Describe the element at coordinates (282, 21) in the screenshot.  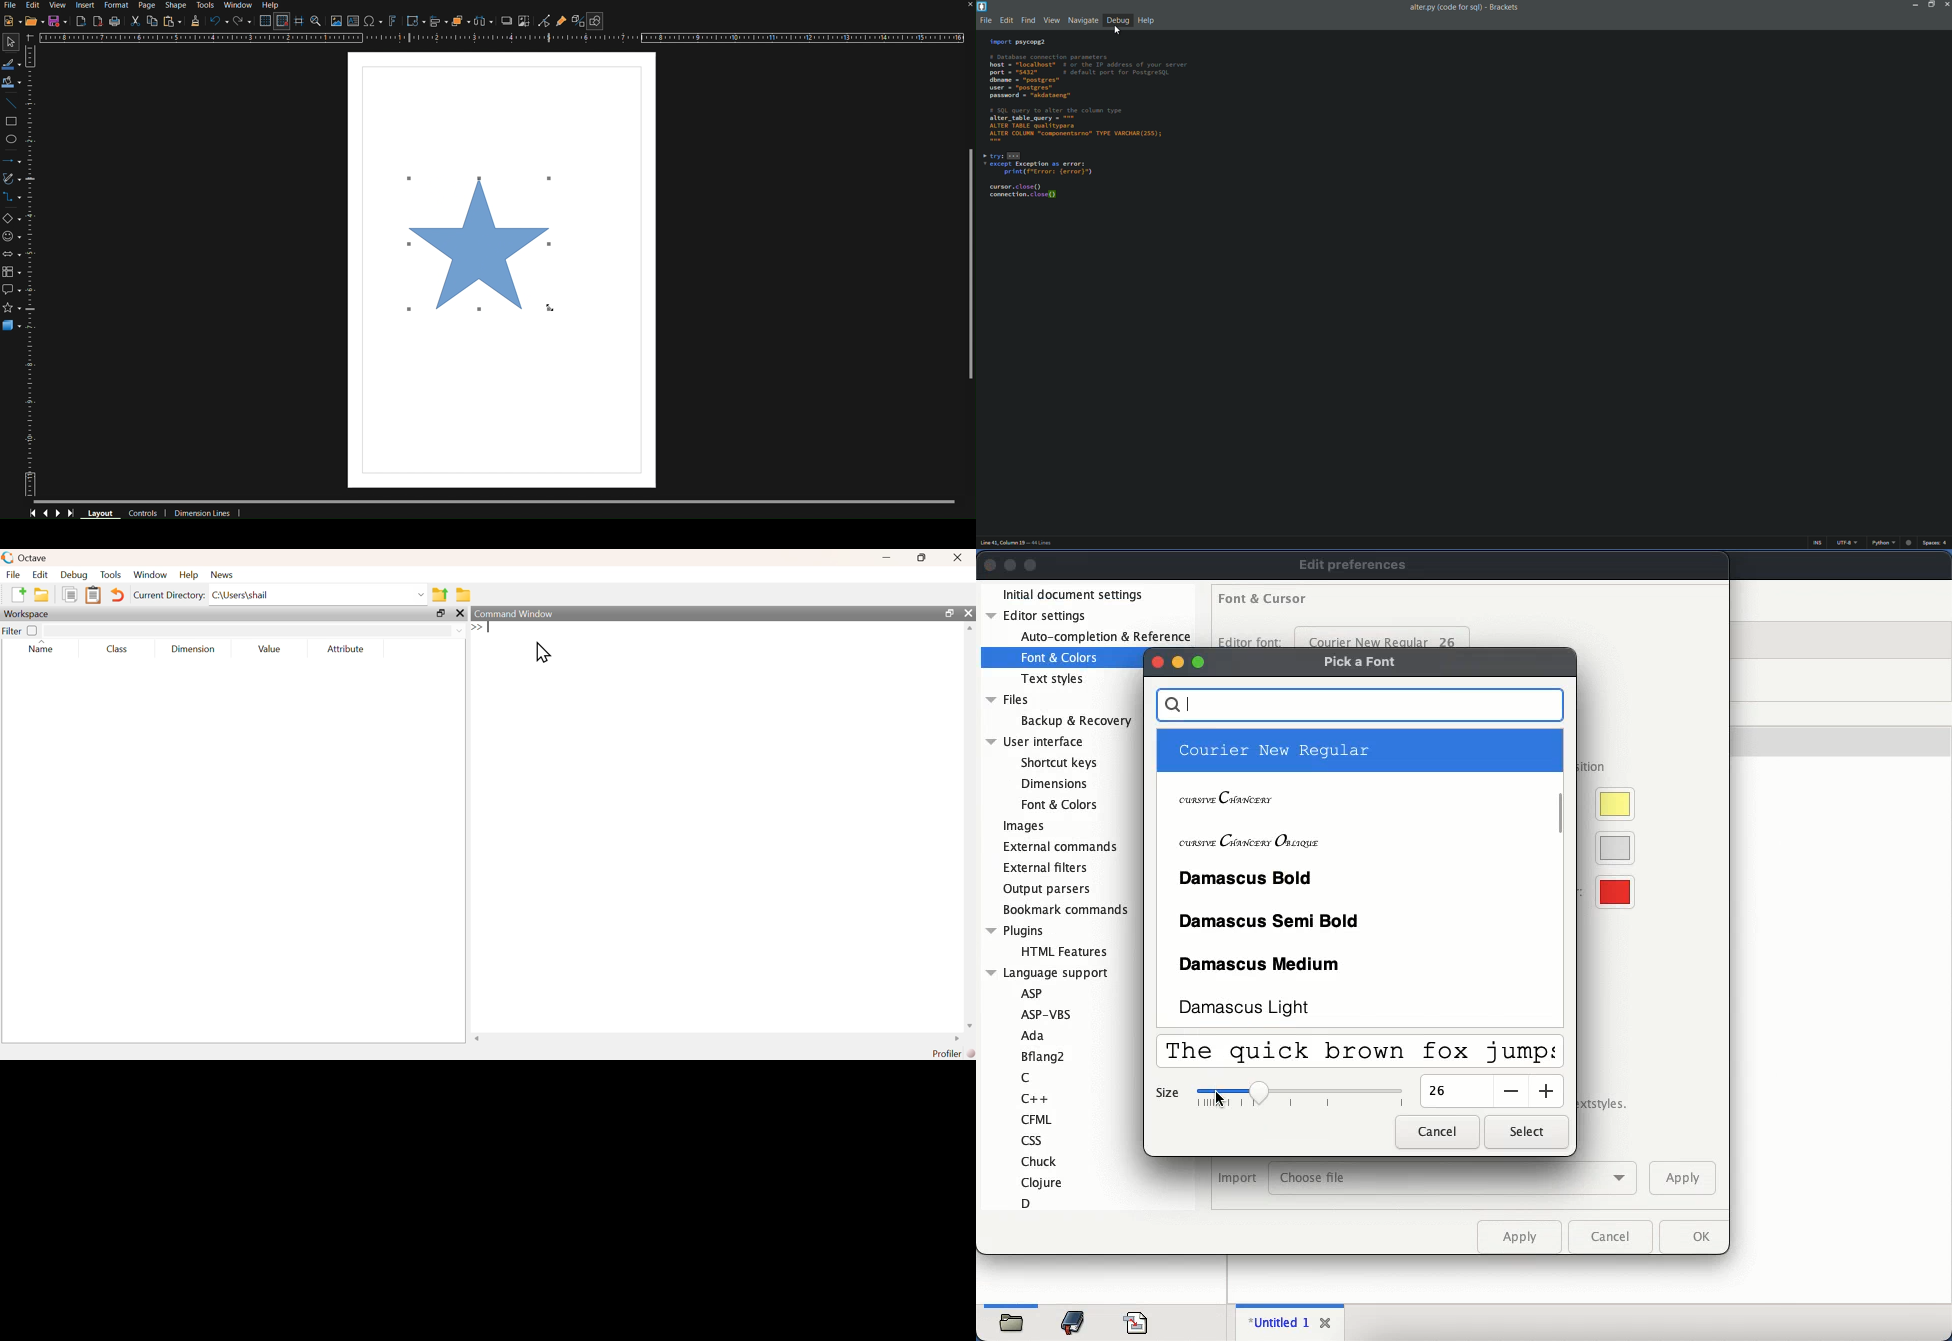
I see `Snap to Grid` at that location.